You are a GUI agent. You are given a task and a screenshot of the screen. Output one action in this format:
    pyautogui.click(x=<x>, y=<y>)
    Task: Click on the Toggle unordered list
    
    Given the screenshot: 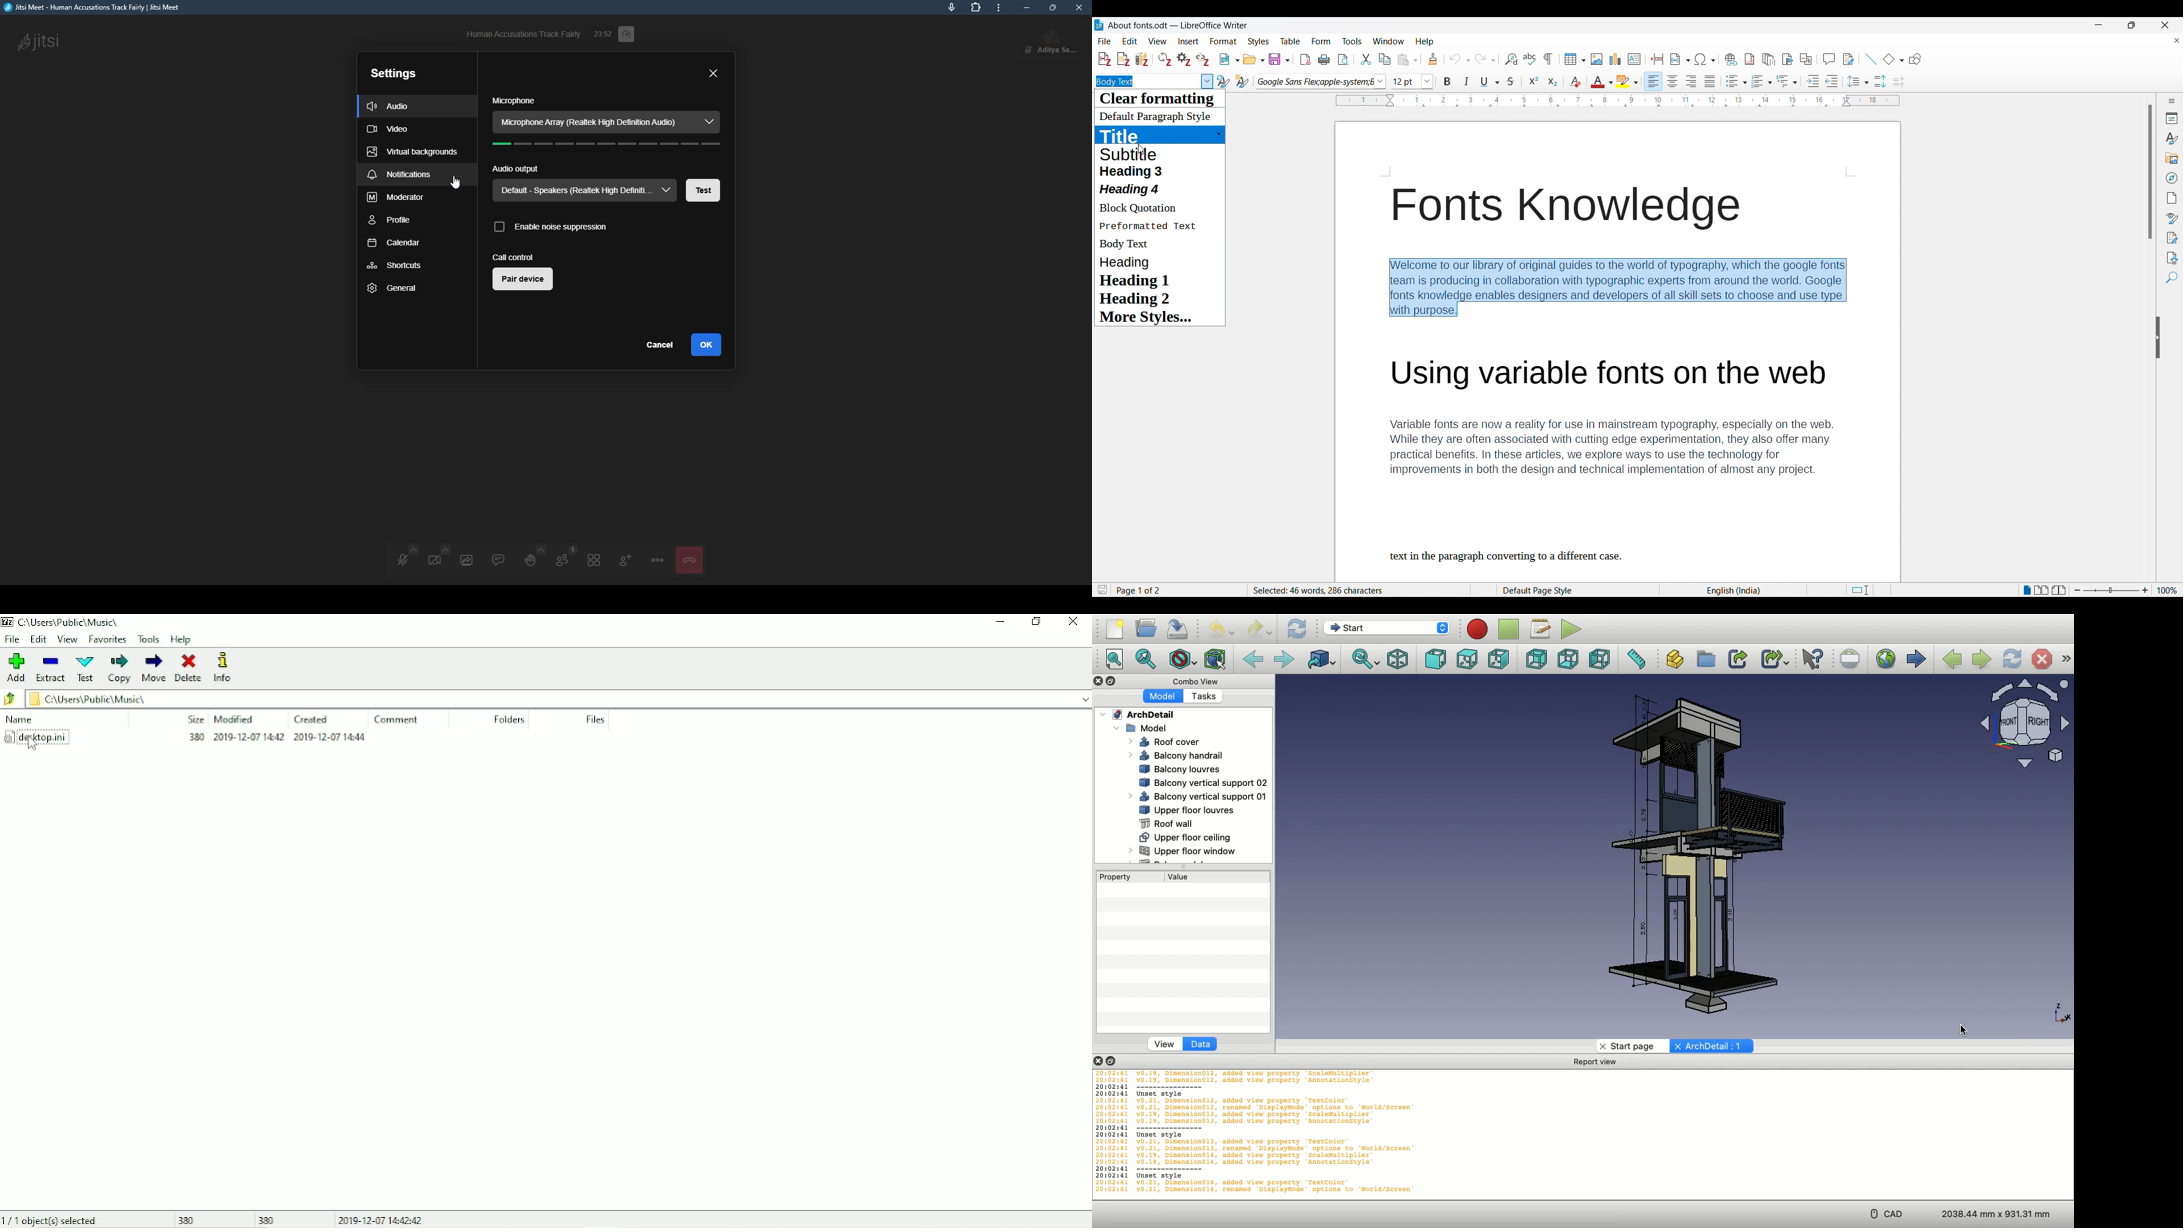 What is the action you would take?
    pyautogui.click(x=1737, y=81)
    